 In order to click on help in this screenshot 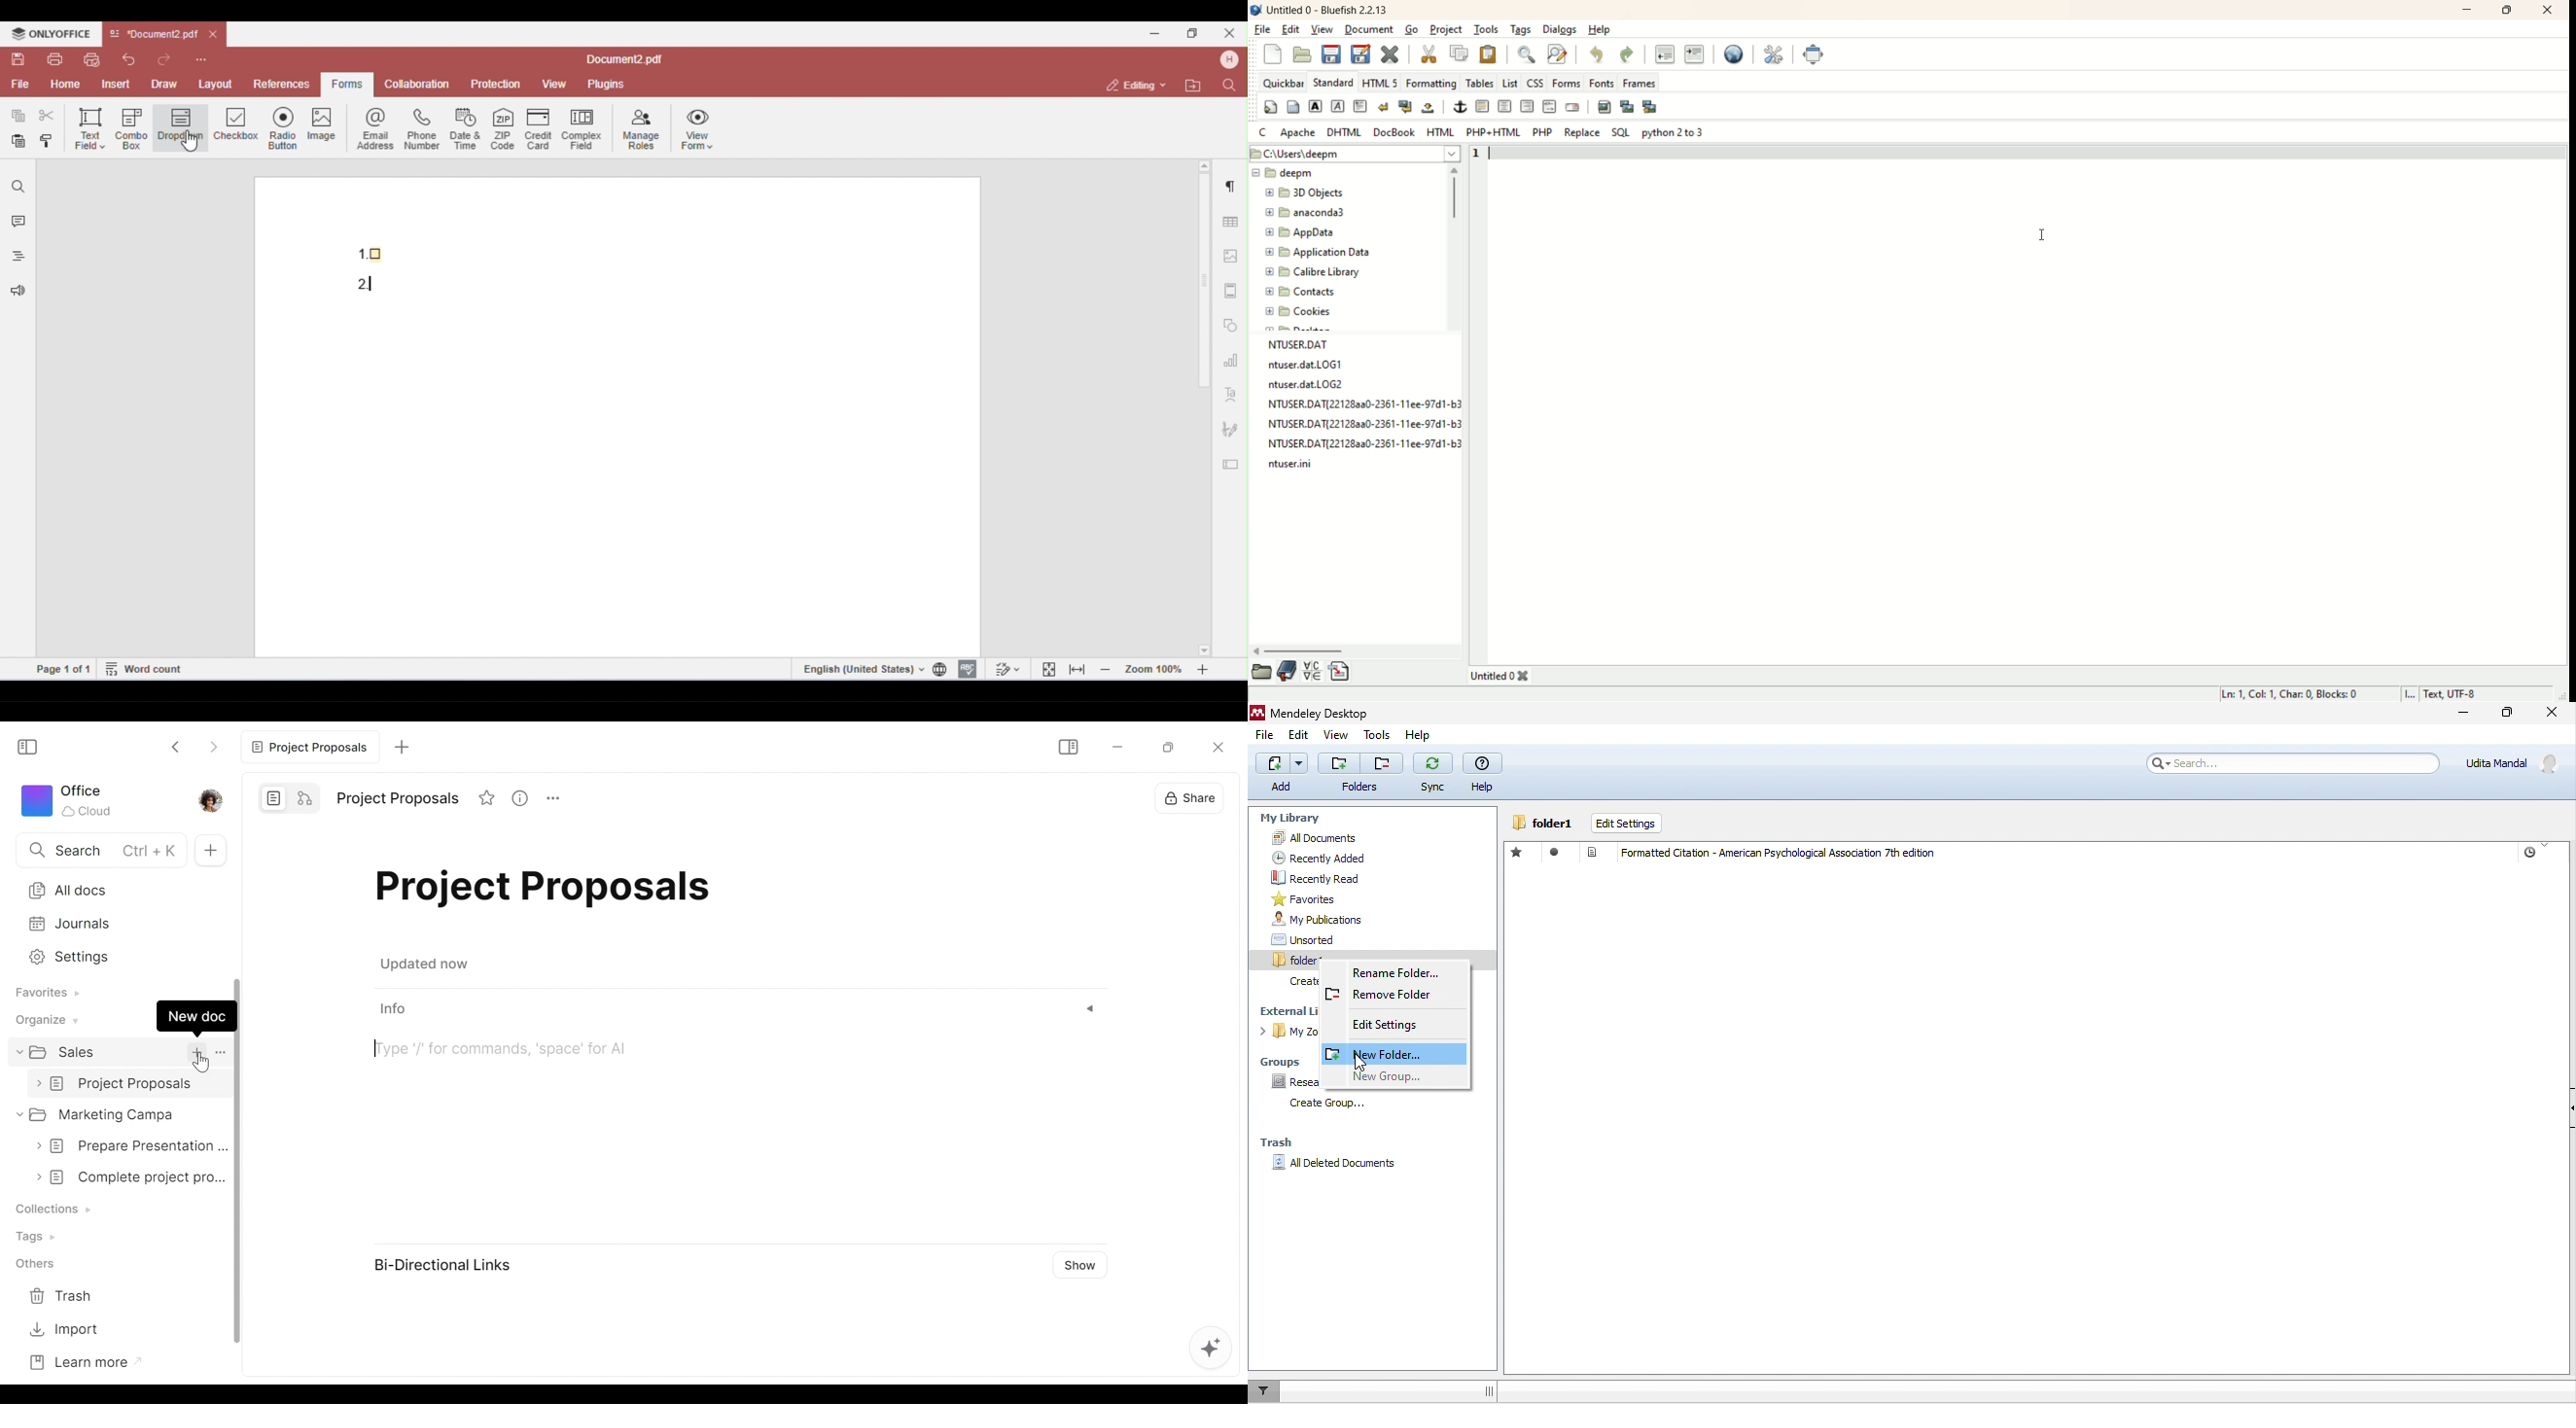, I will do `click(1599, 30)`.